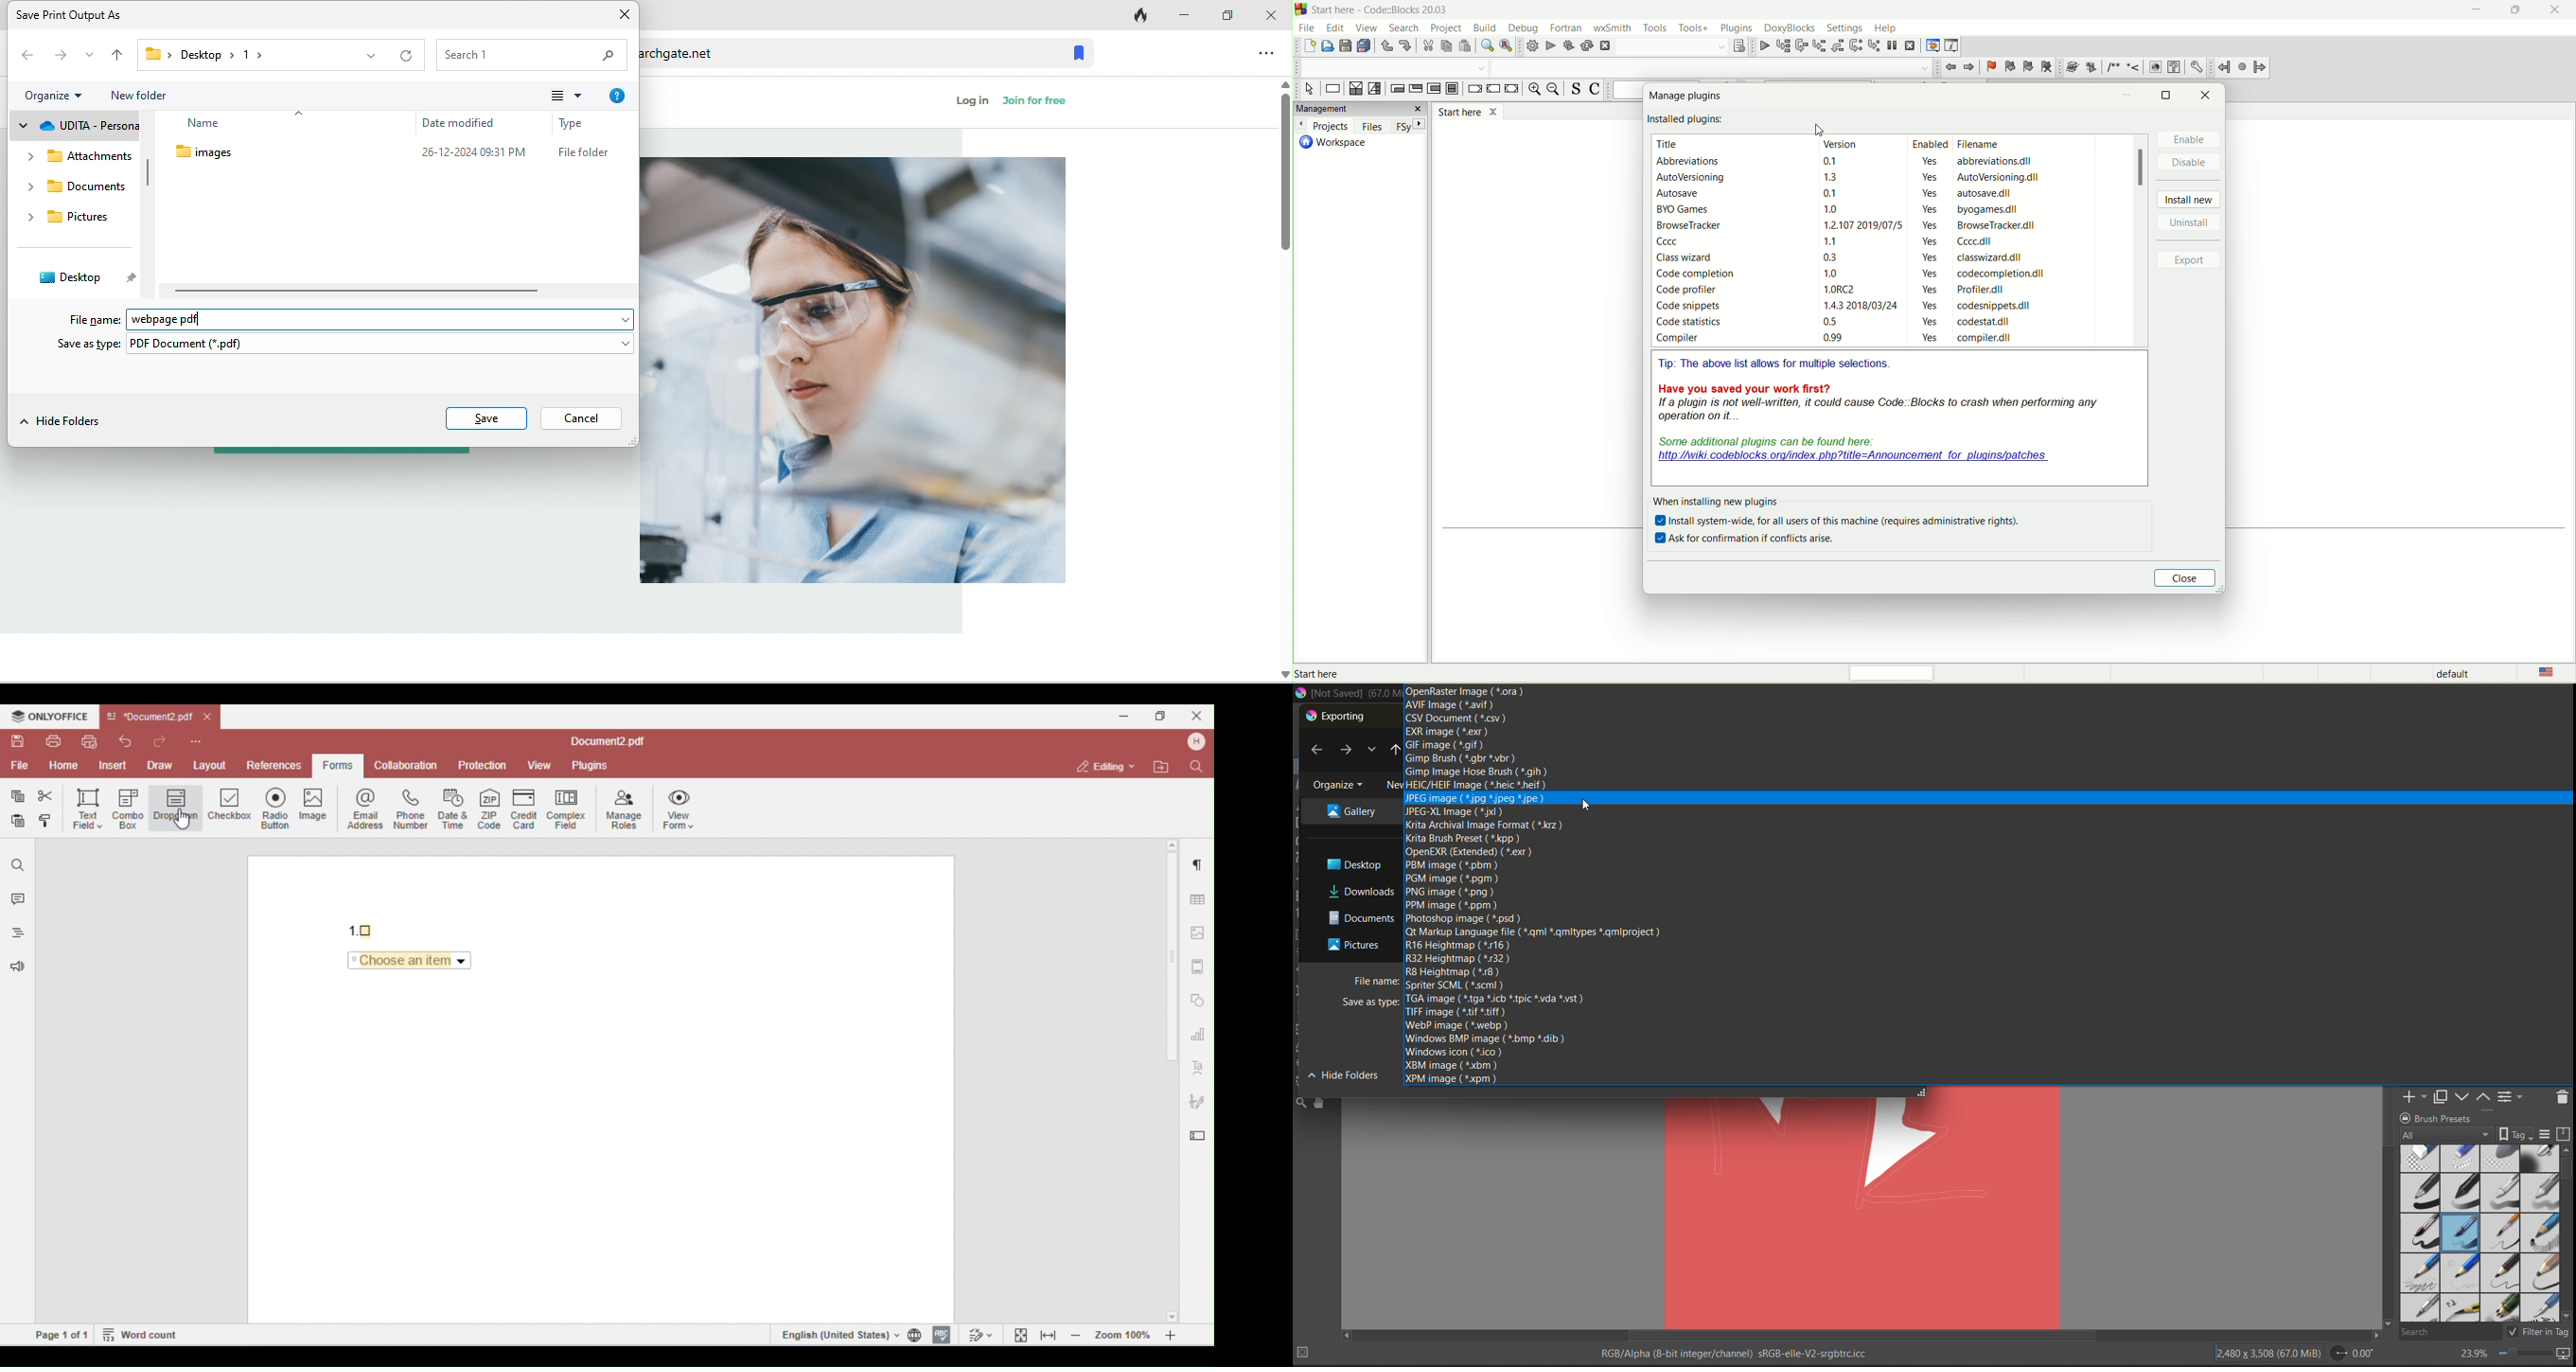 The width and height of the screenshot is (2576, 1372). I want to click on language, so click(2542, 673).